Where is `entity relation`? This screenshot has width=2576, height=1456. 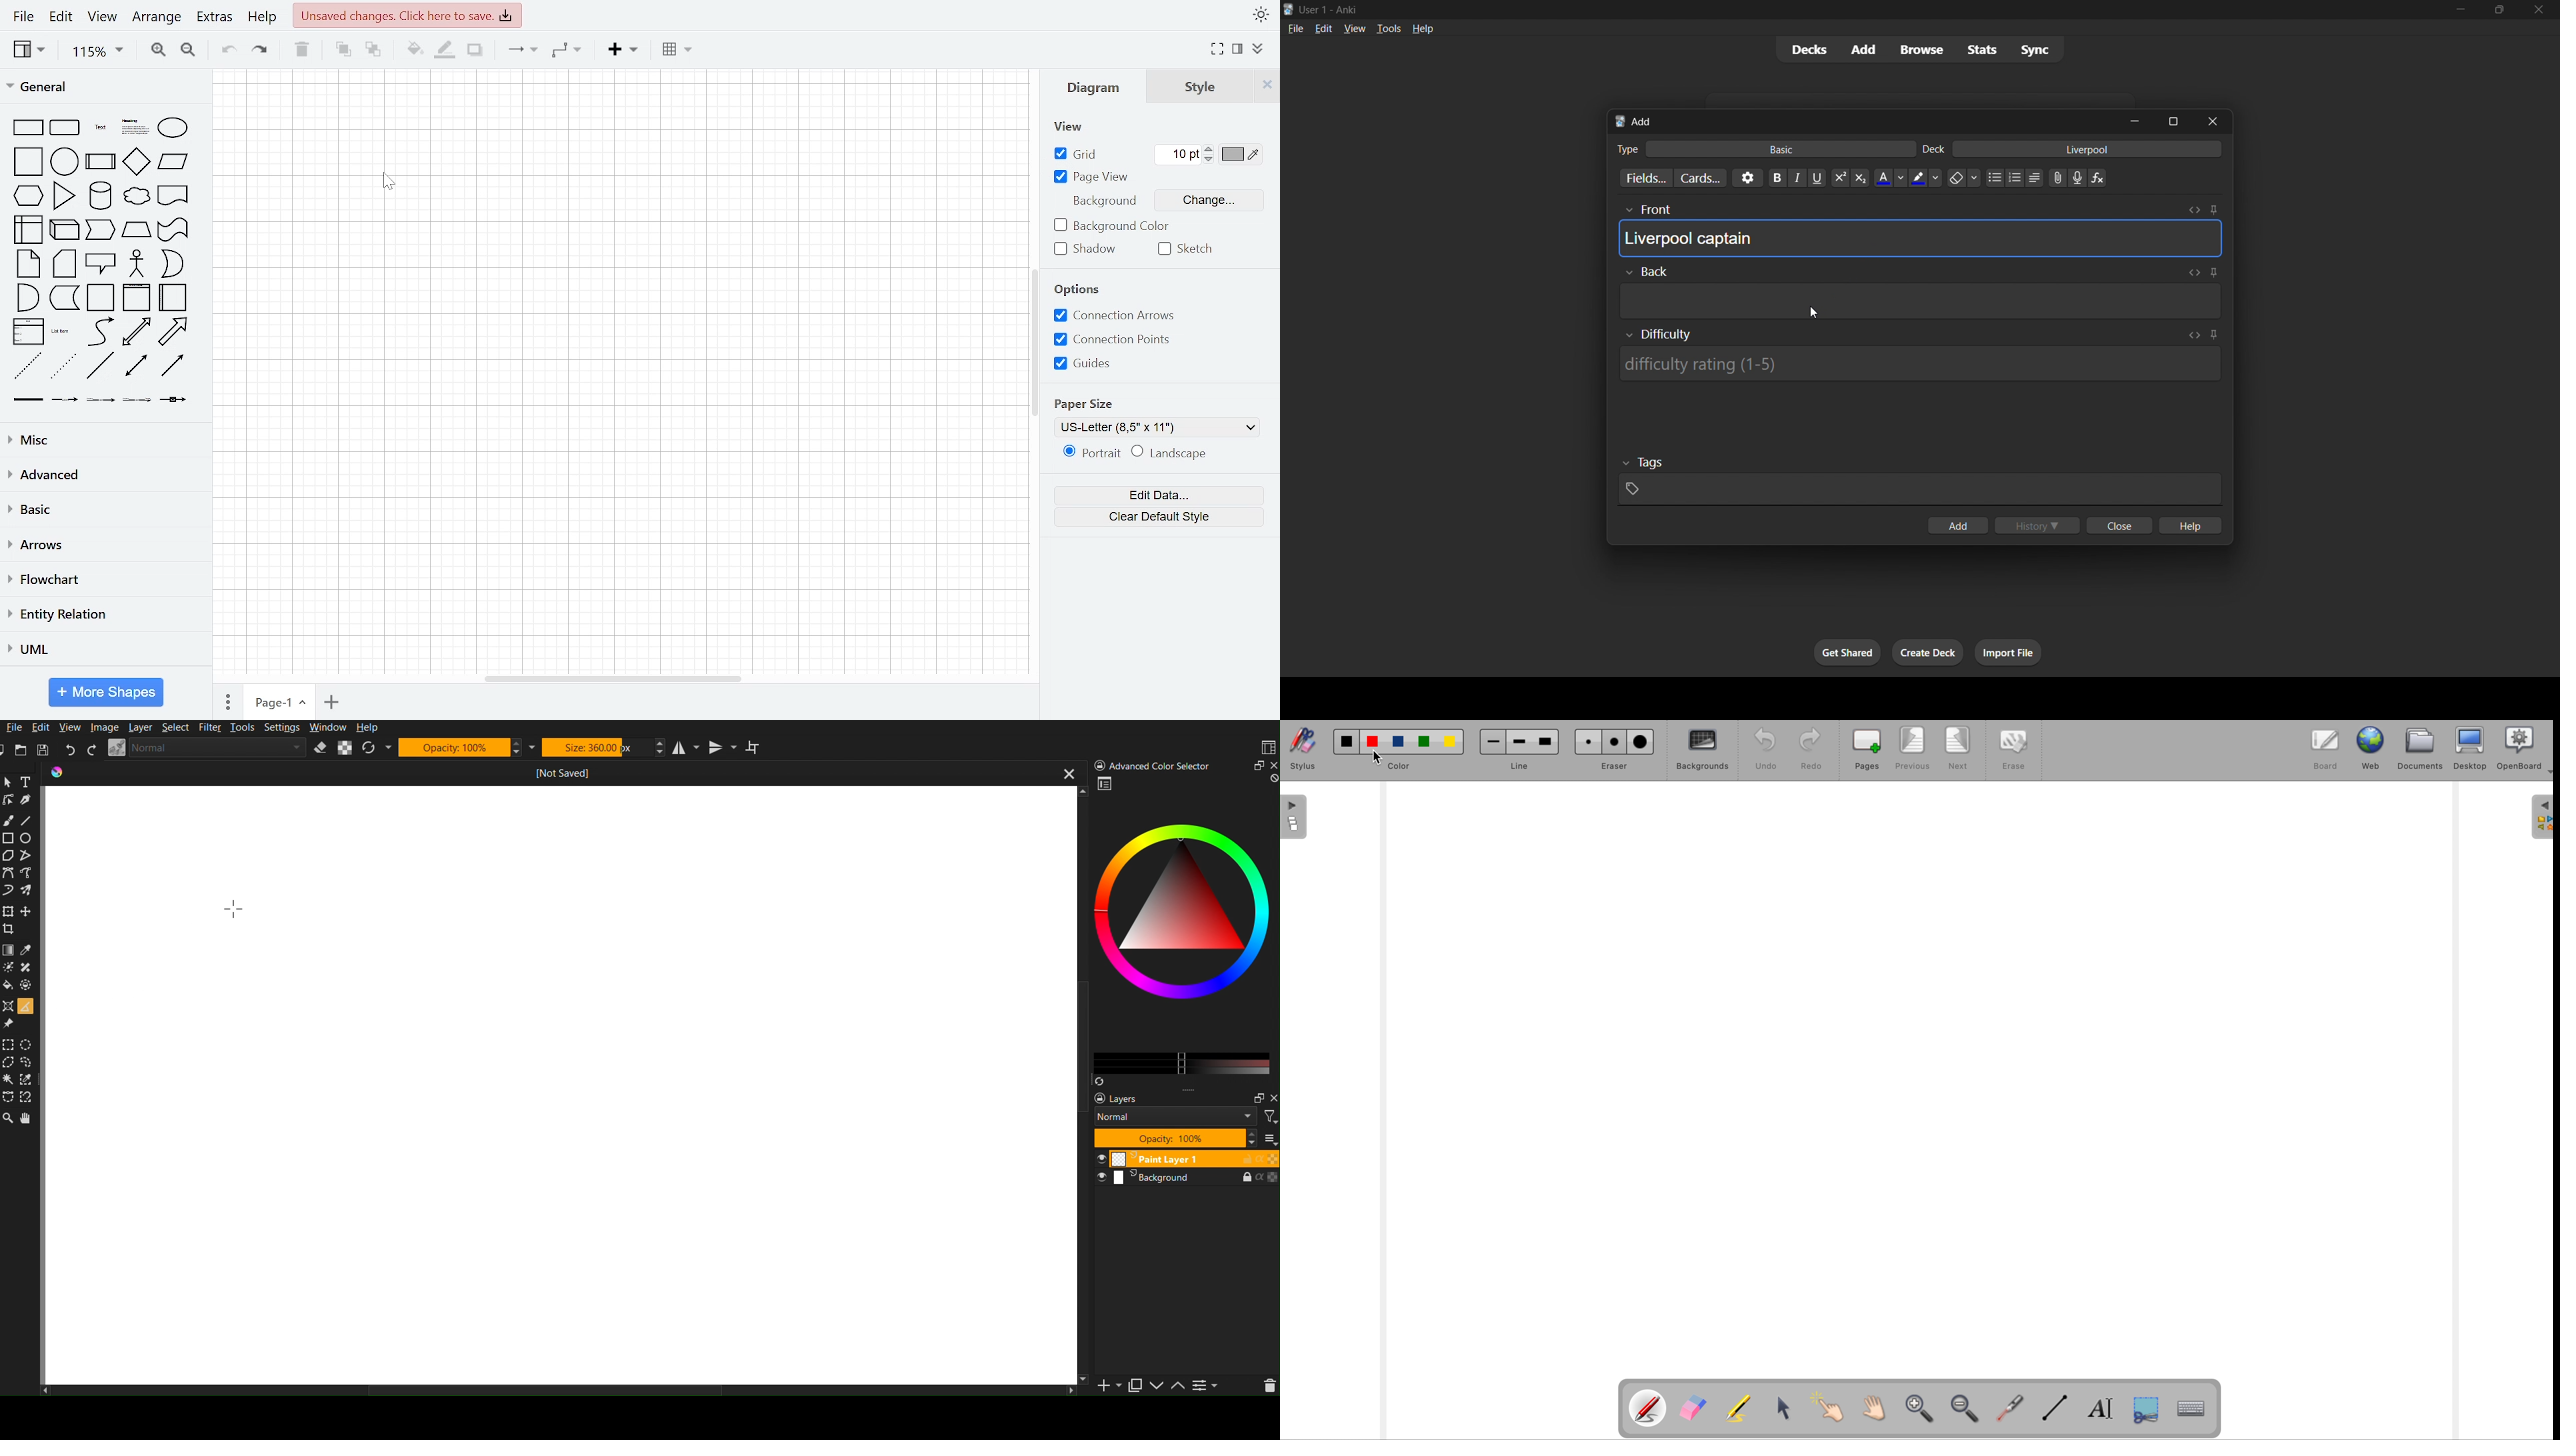
entity relation is located at coordinates (102, 615).